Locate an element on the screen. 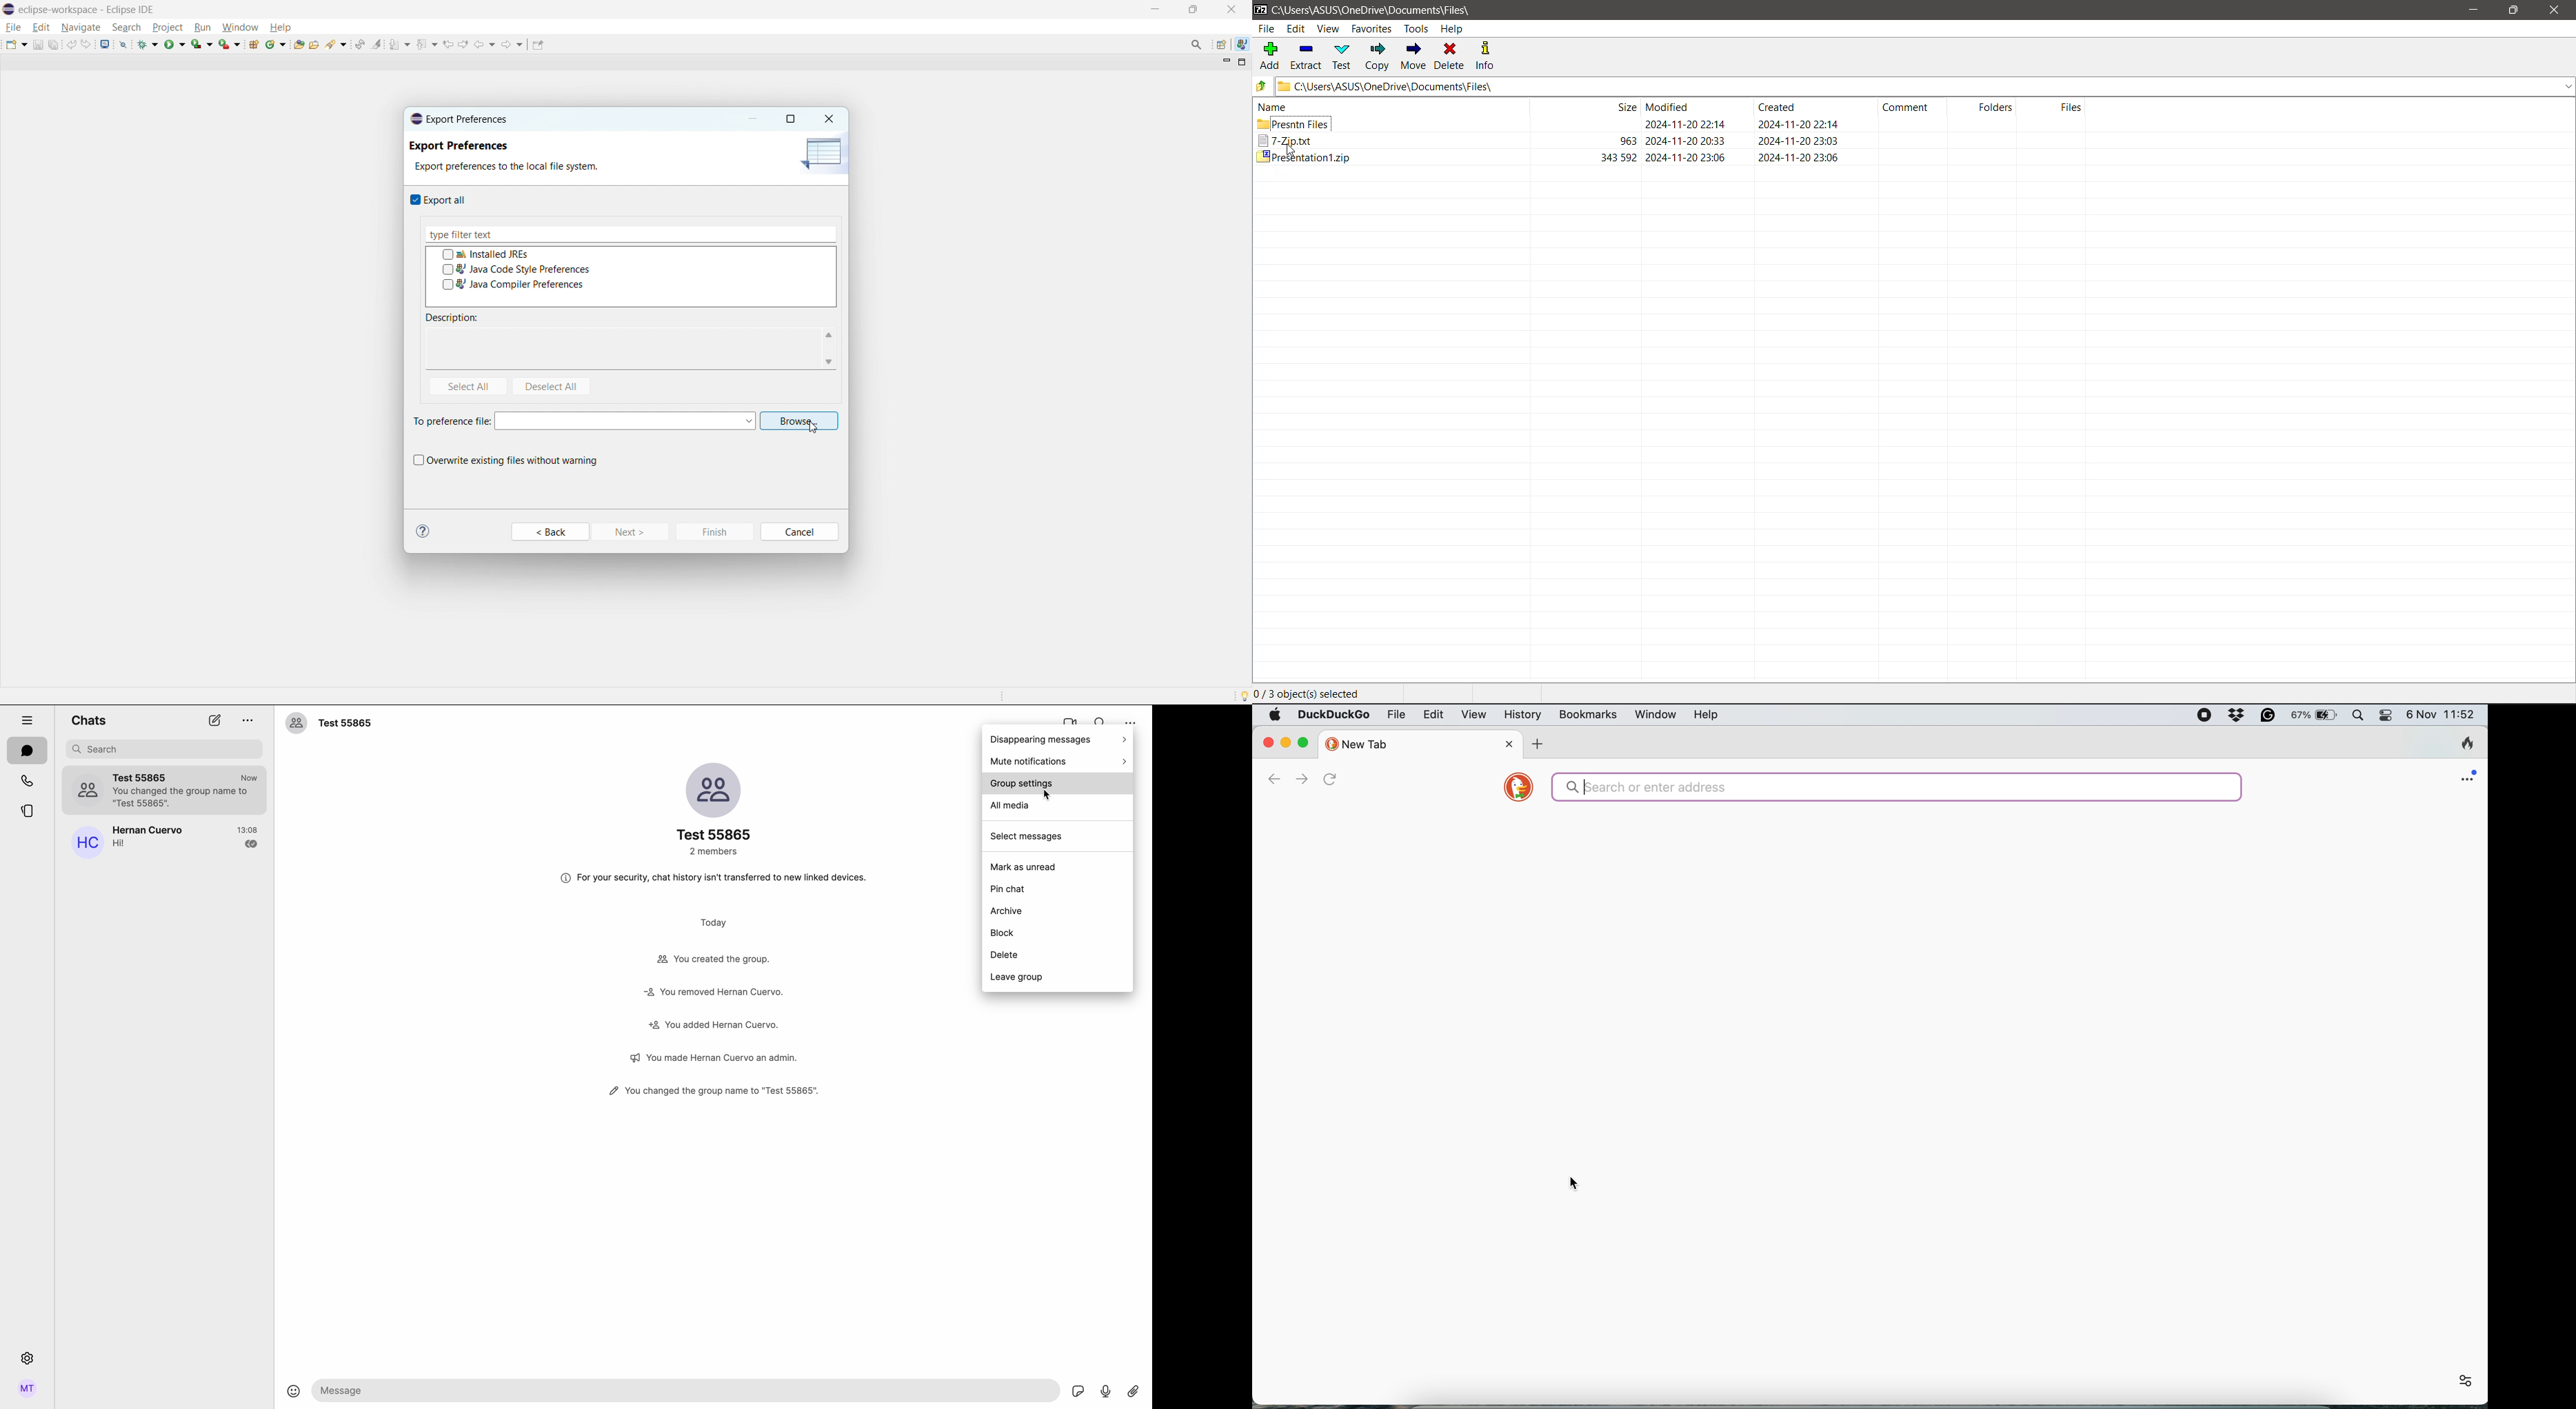 This screenshot has height=1428, width=2576. image group is located at coordinates (712, 790).